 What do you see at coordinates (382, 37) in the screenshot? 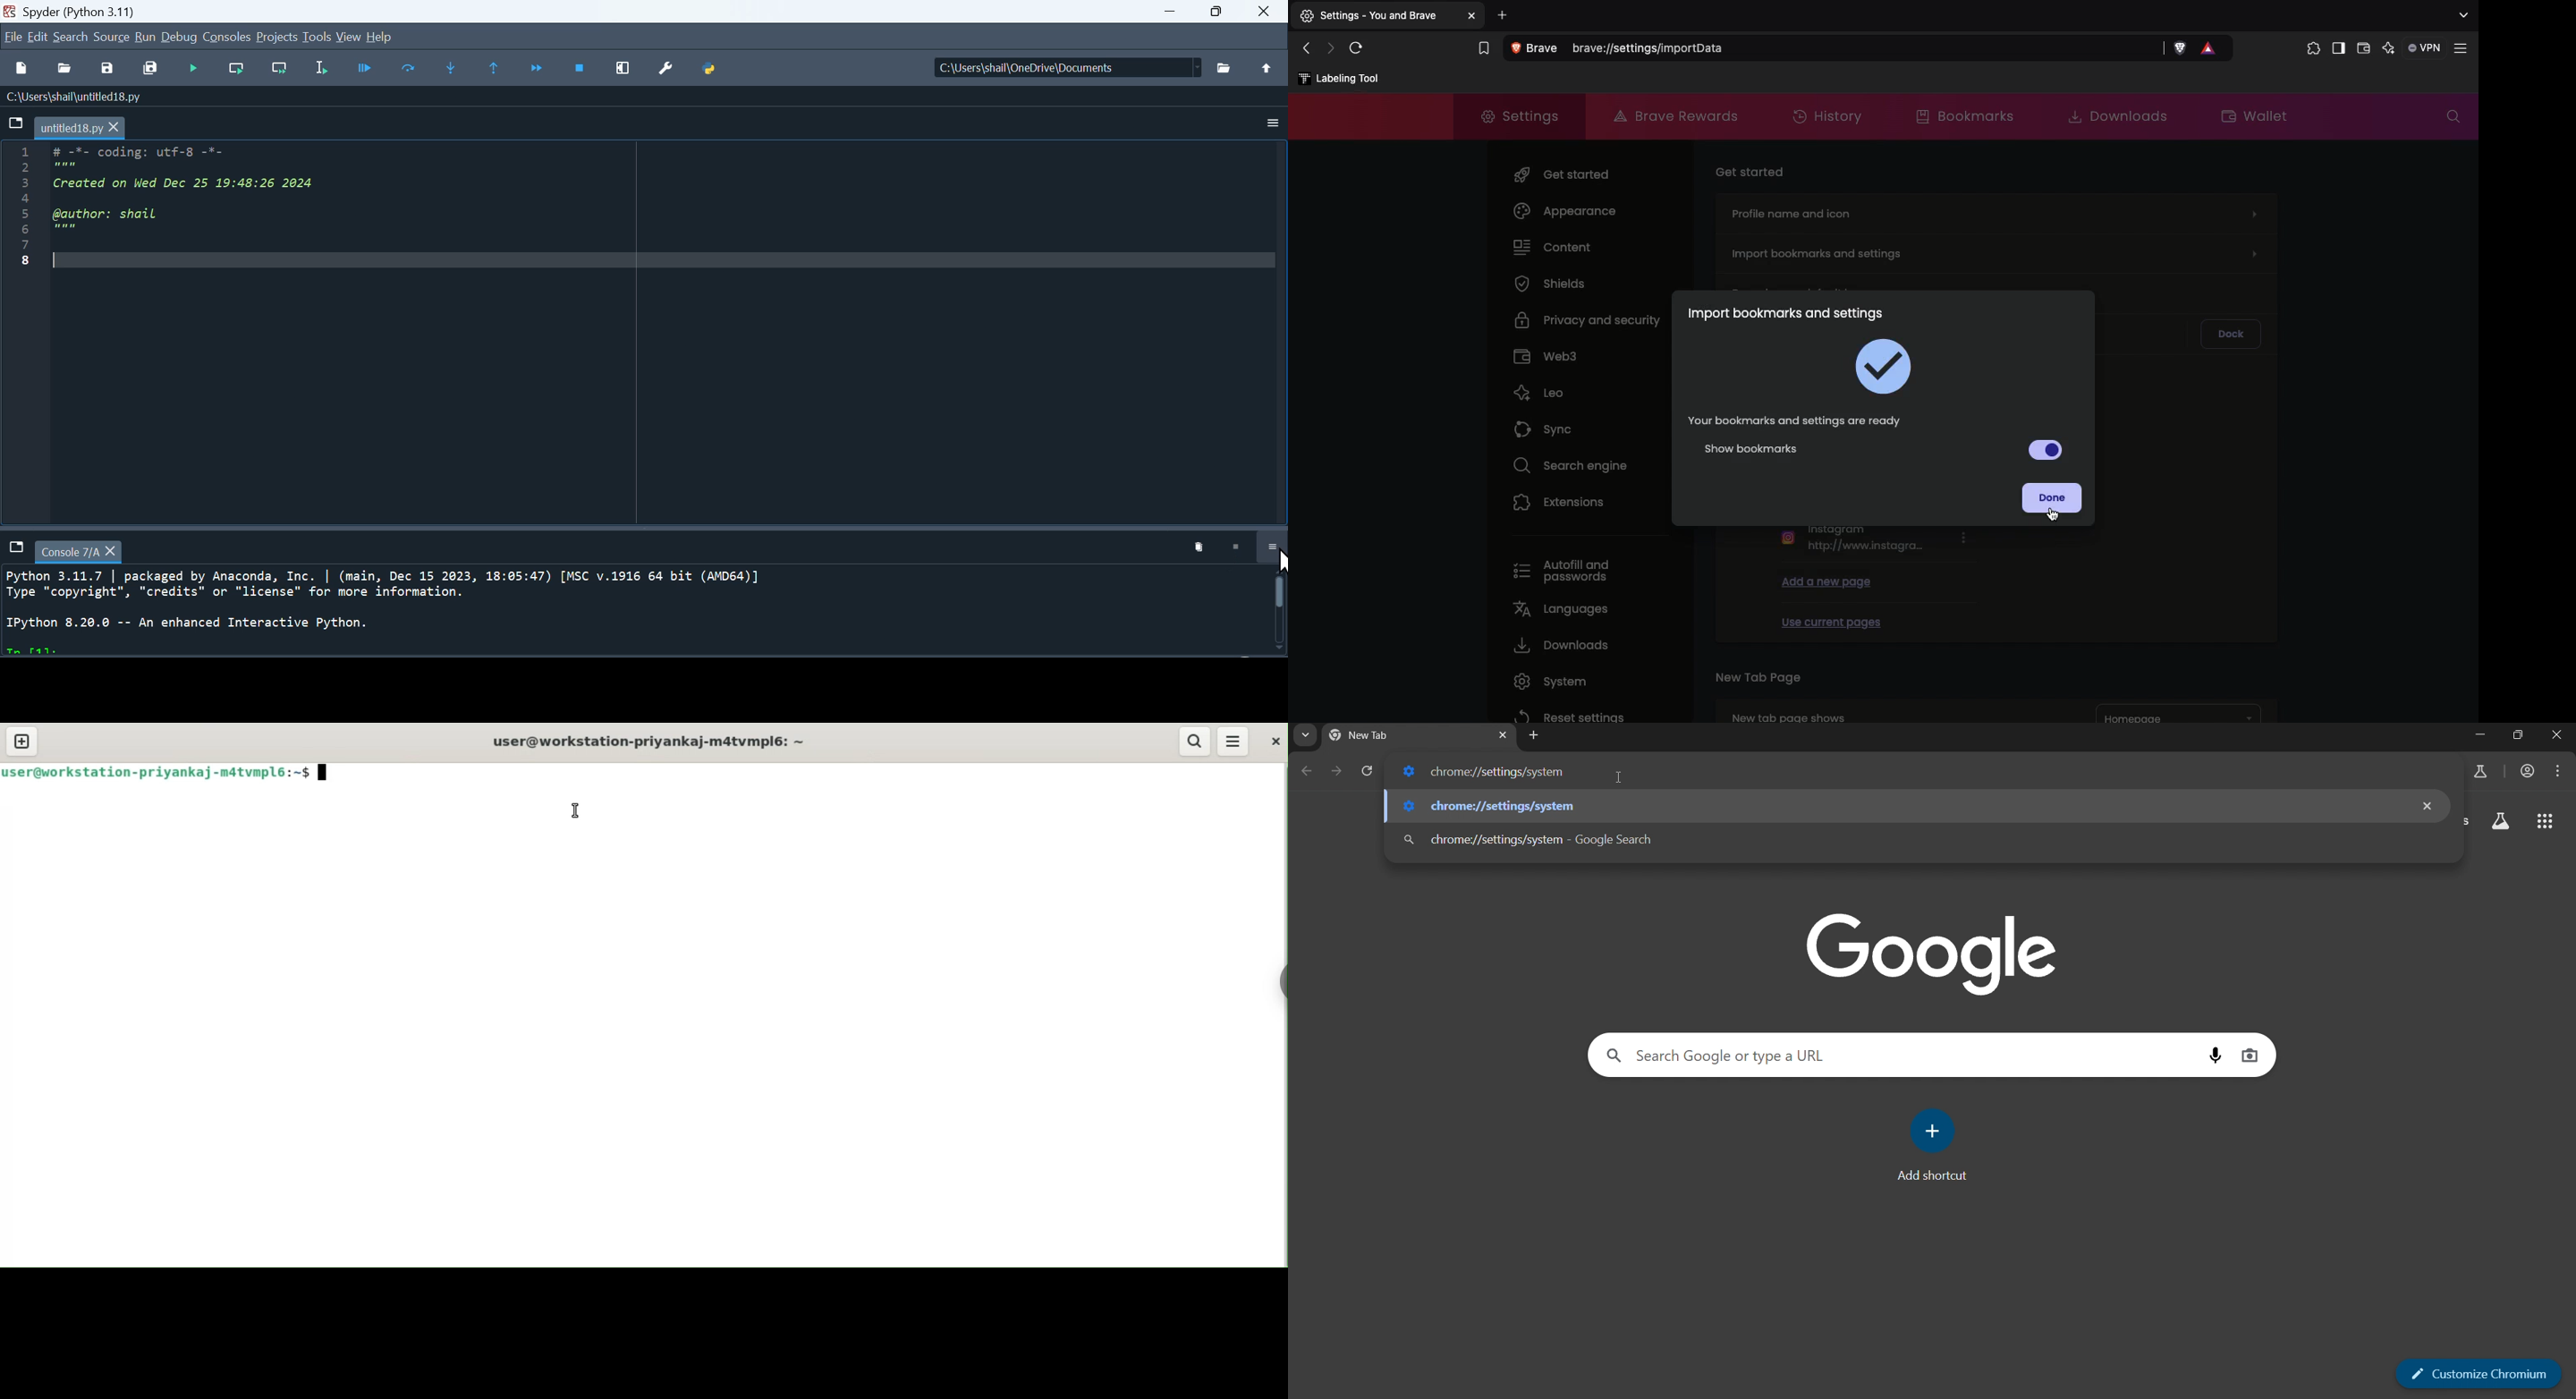
I see `hlep` at bounding box center [382, 37].